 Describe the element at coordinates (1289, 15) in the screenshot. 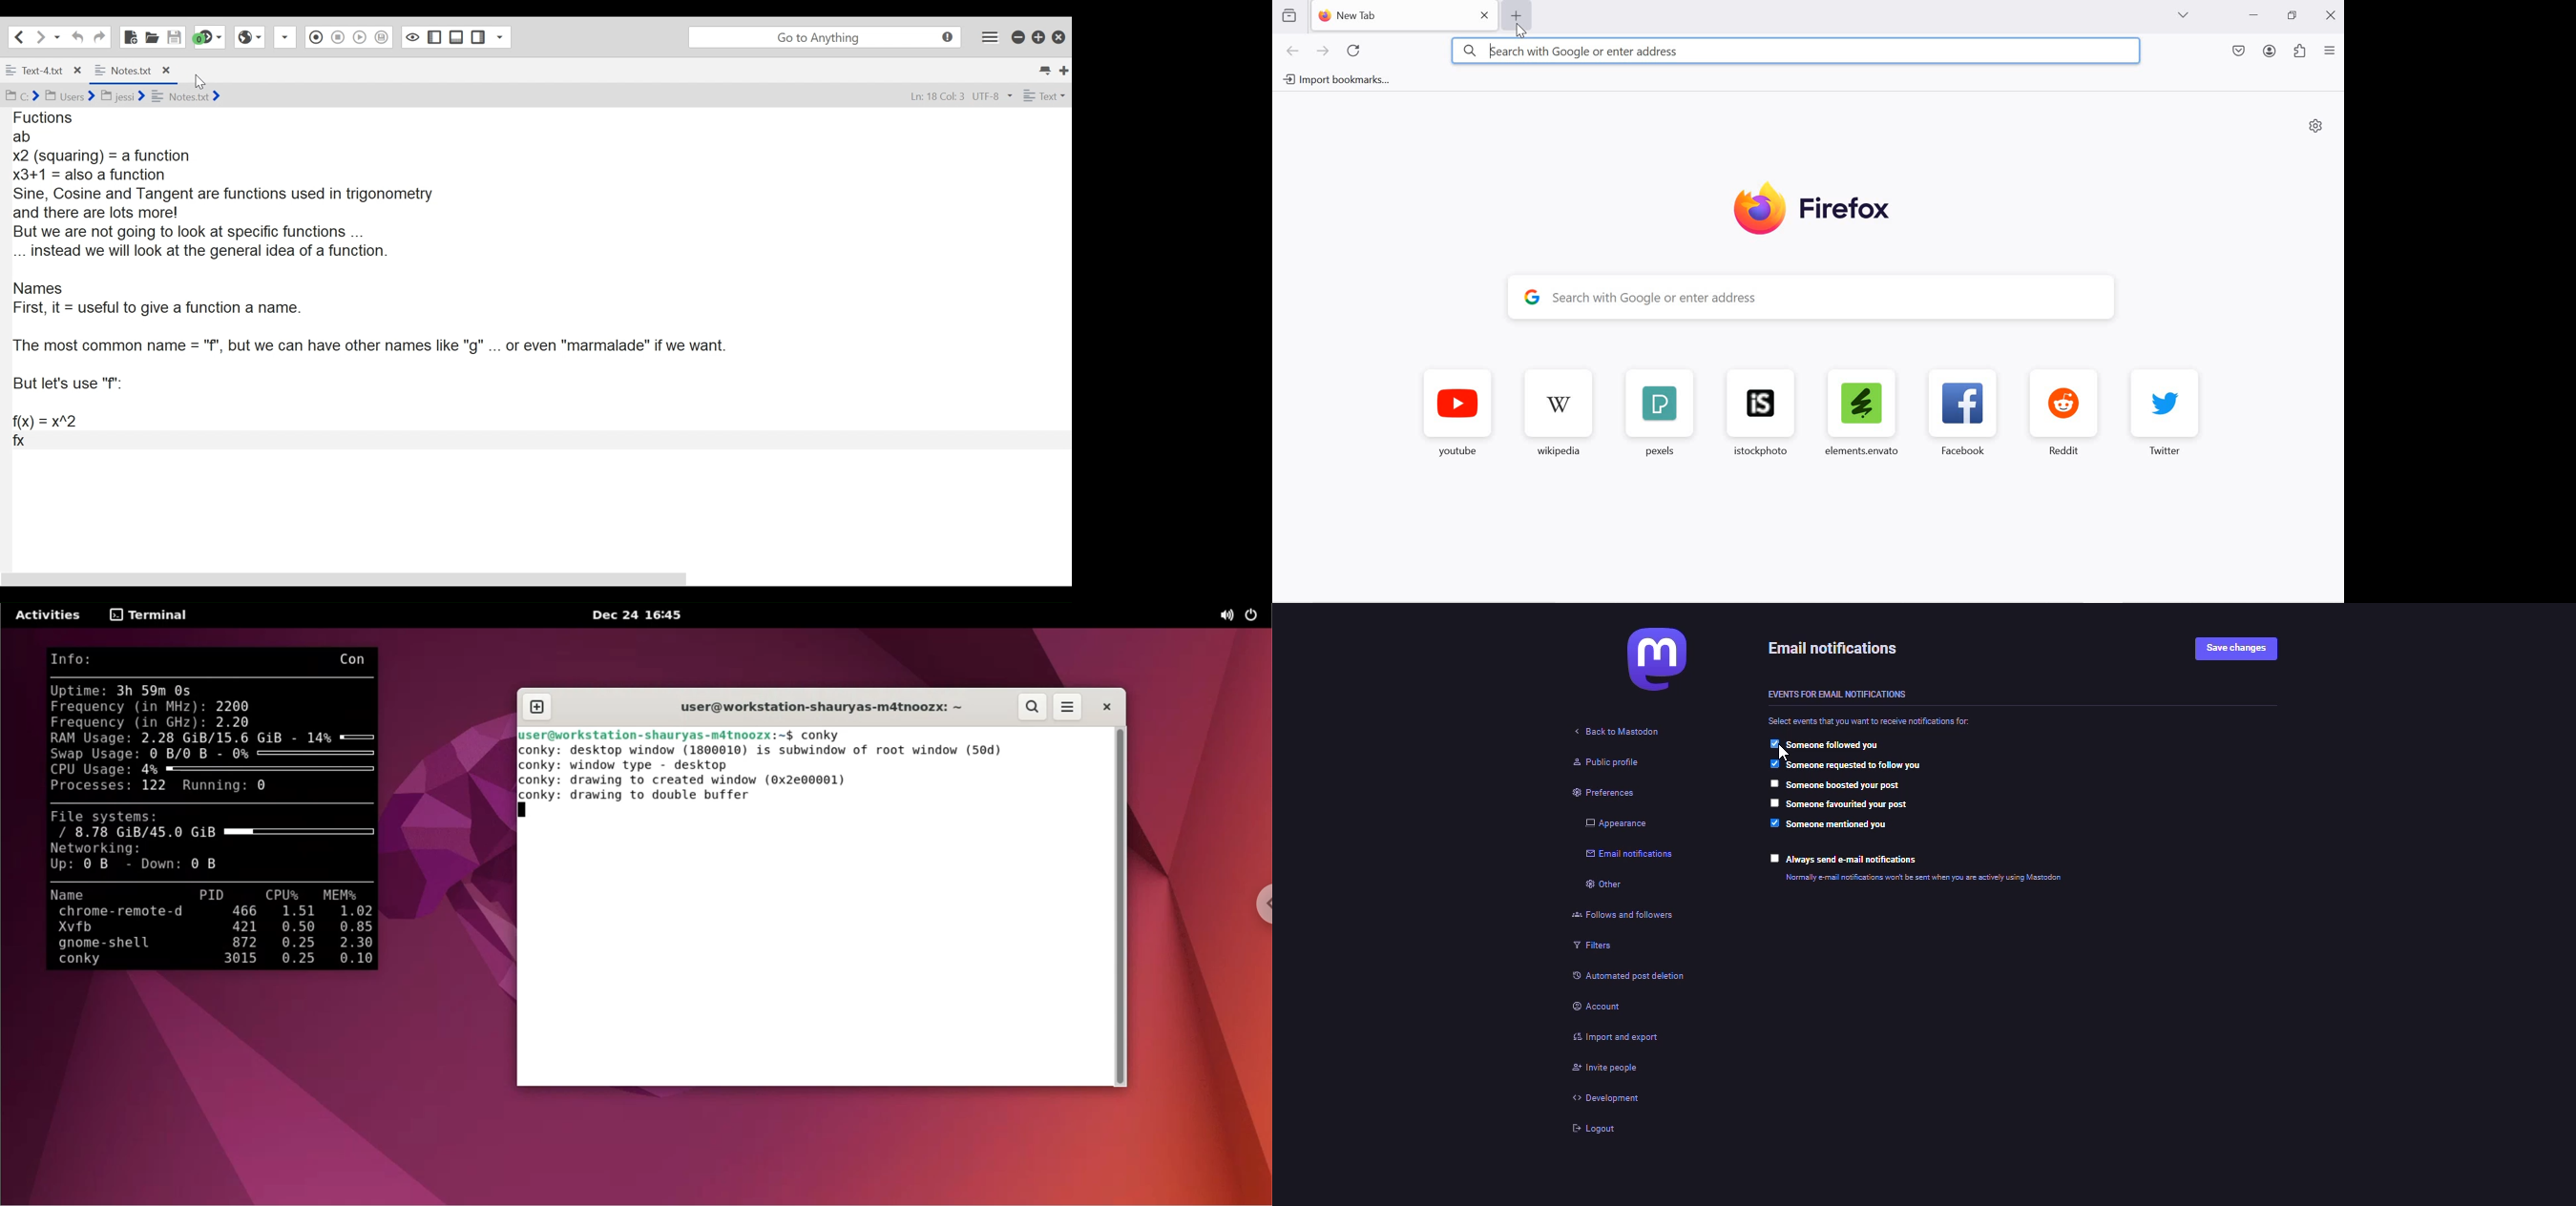

I see `view recent browsing across devices and windows` at that location.